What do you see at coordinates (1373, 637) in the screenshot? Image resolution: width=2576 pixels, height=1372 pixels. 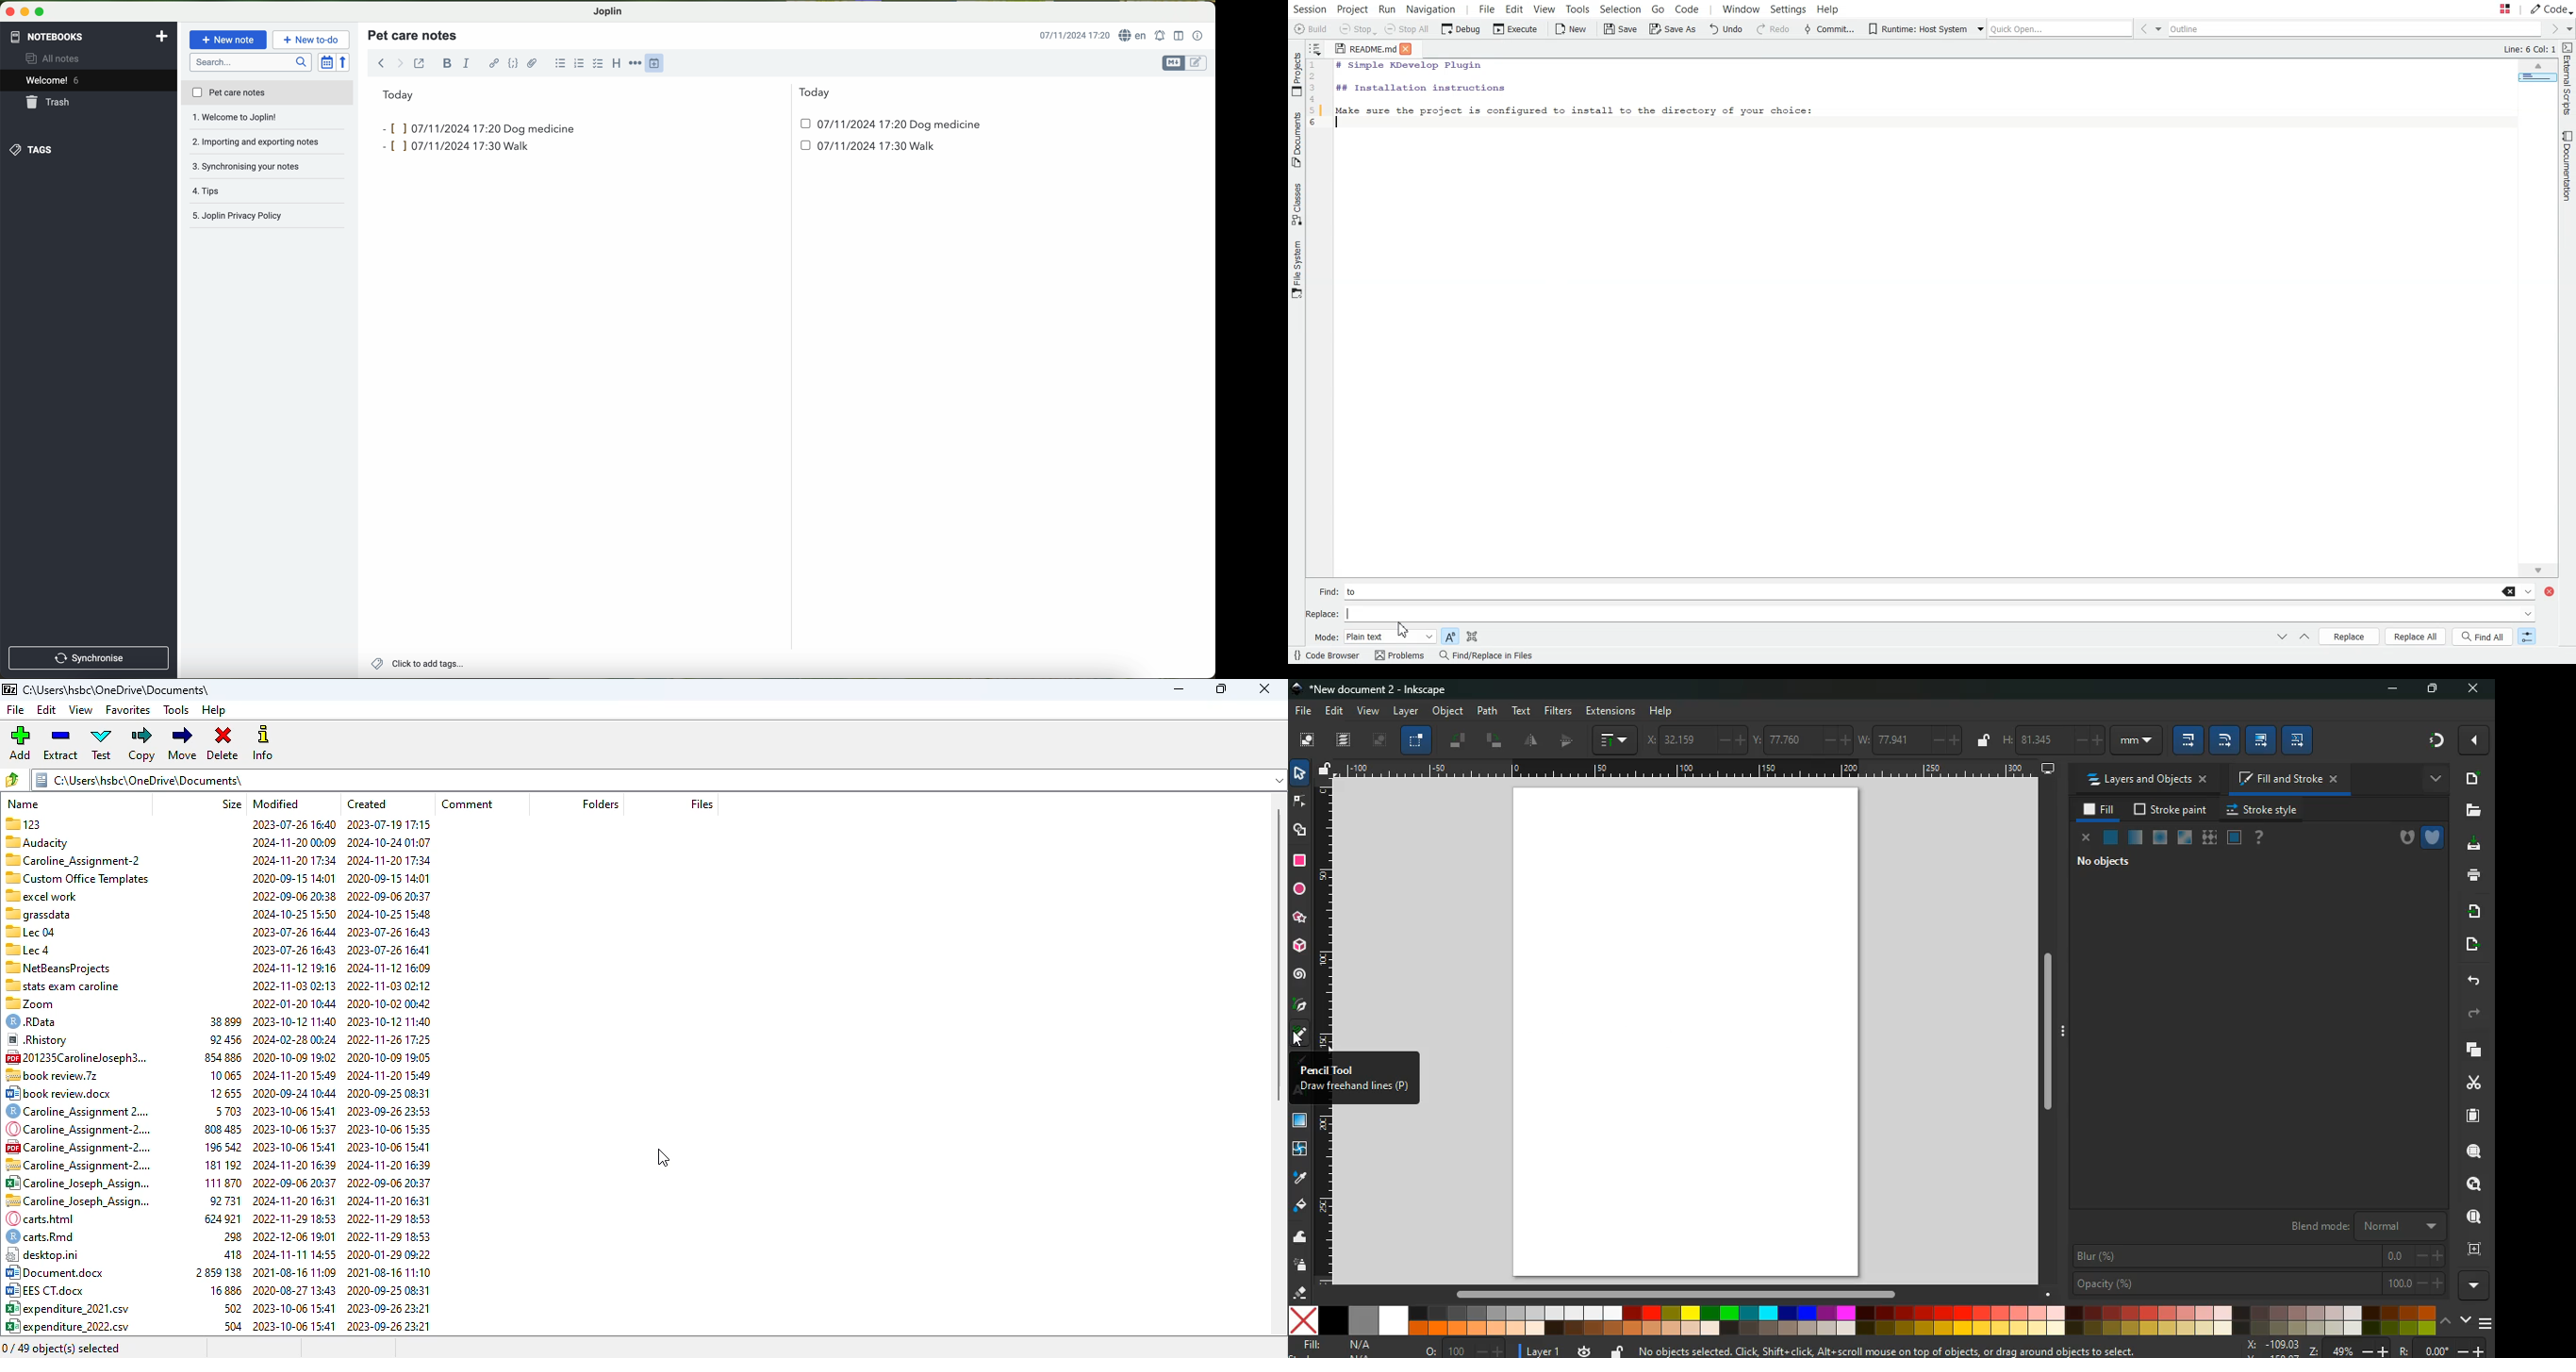 I see `Mode: Plain text` at bounding box center [1373, 637].